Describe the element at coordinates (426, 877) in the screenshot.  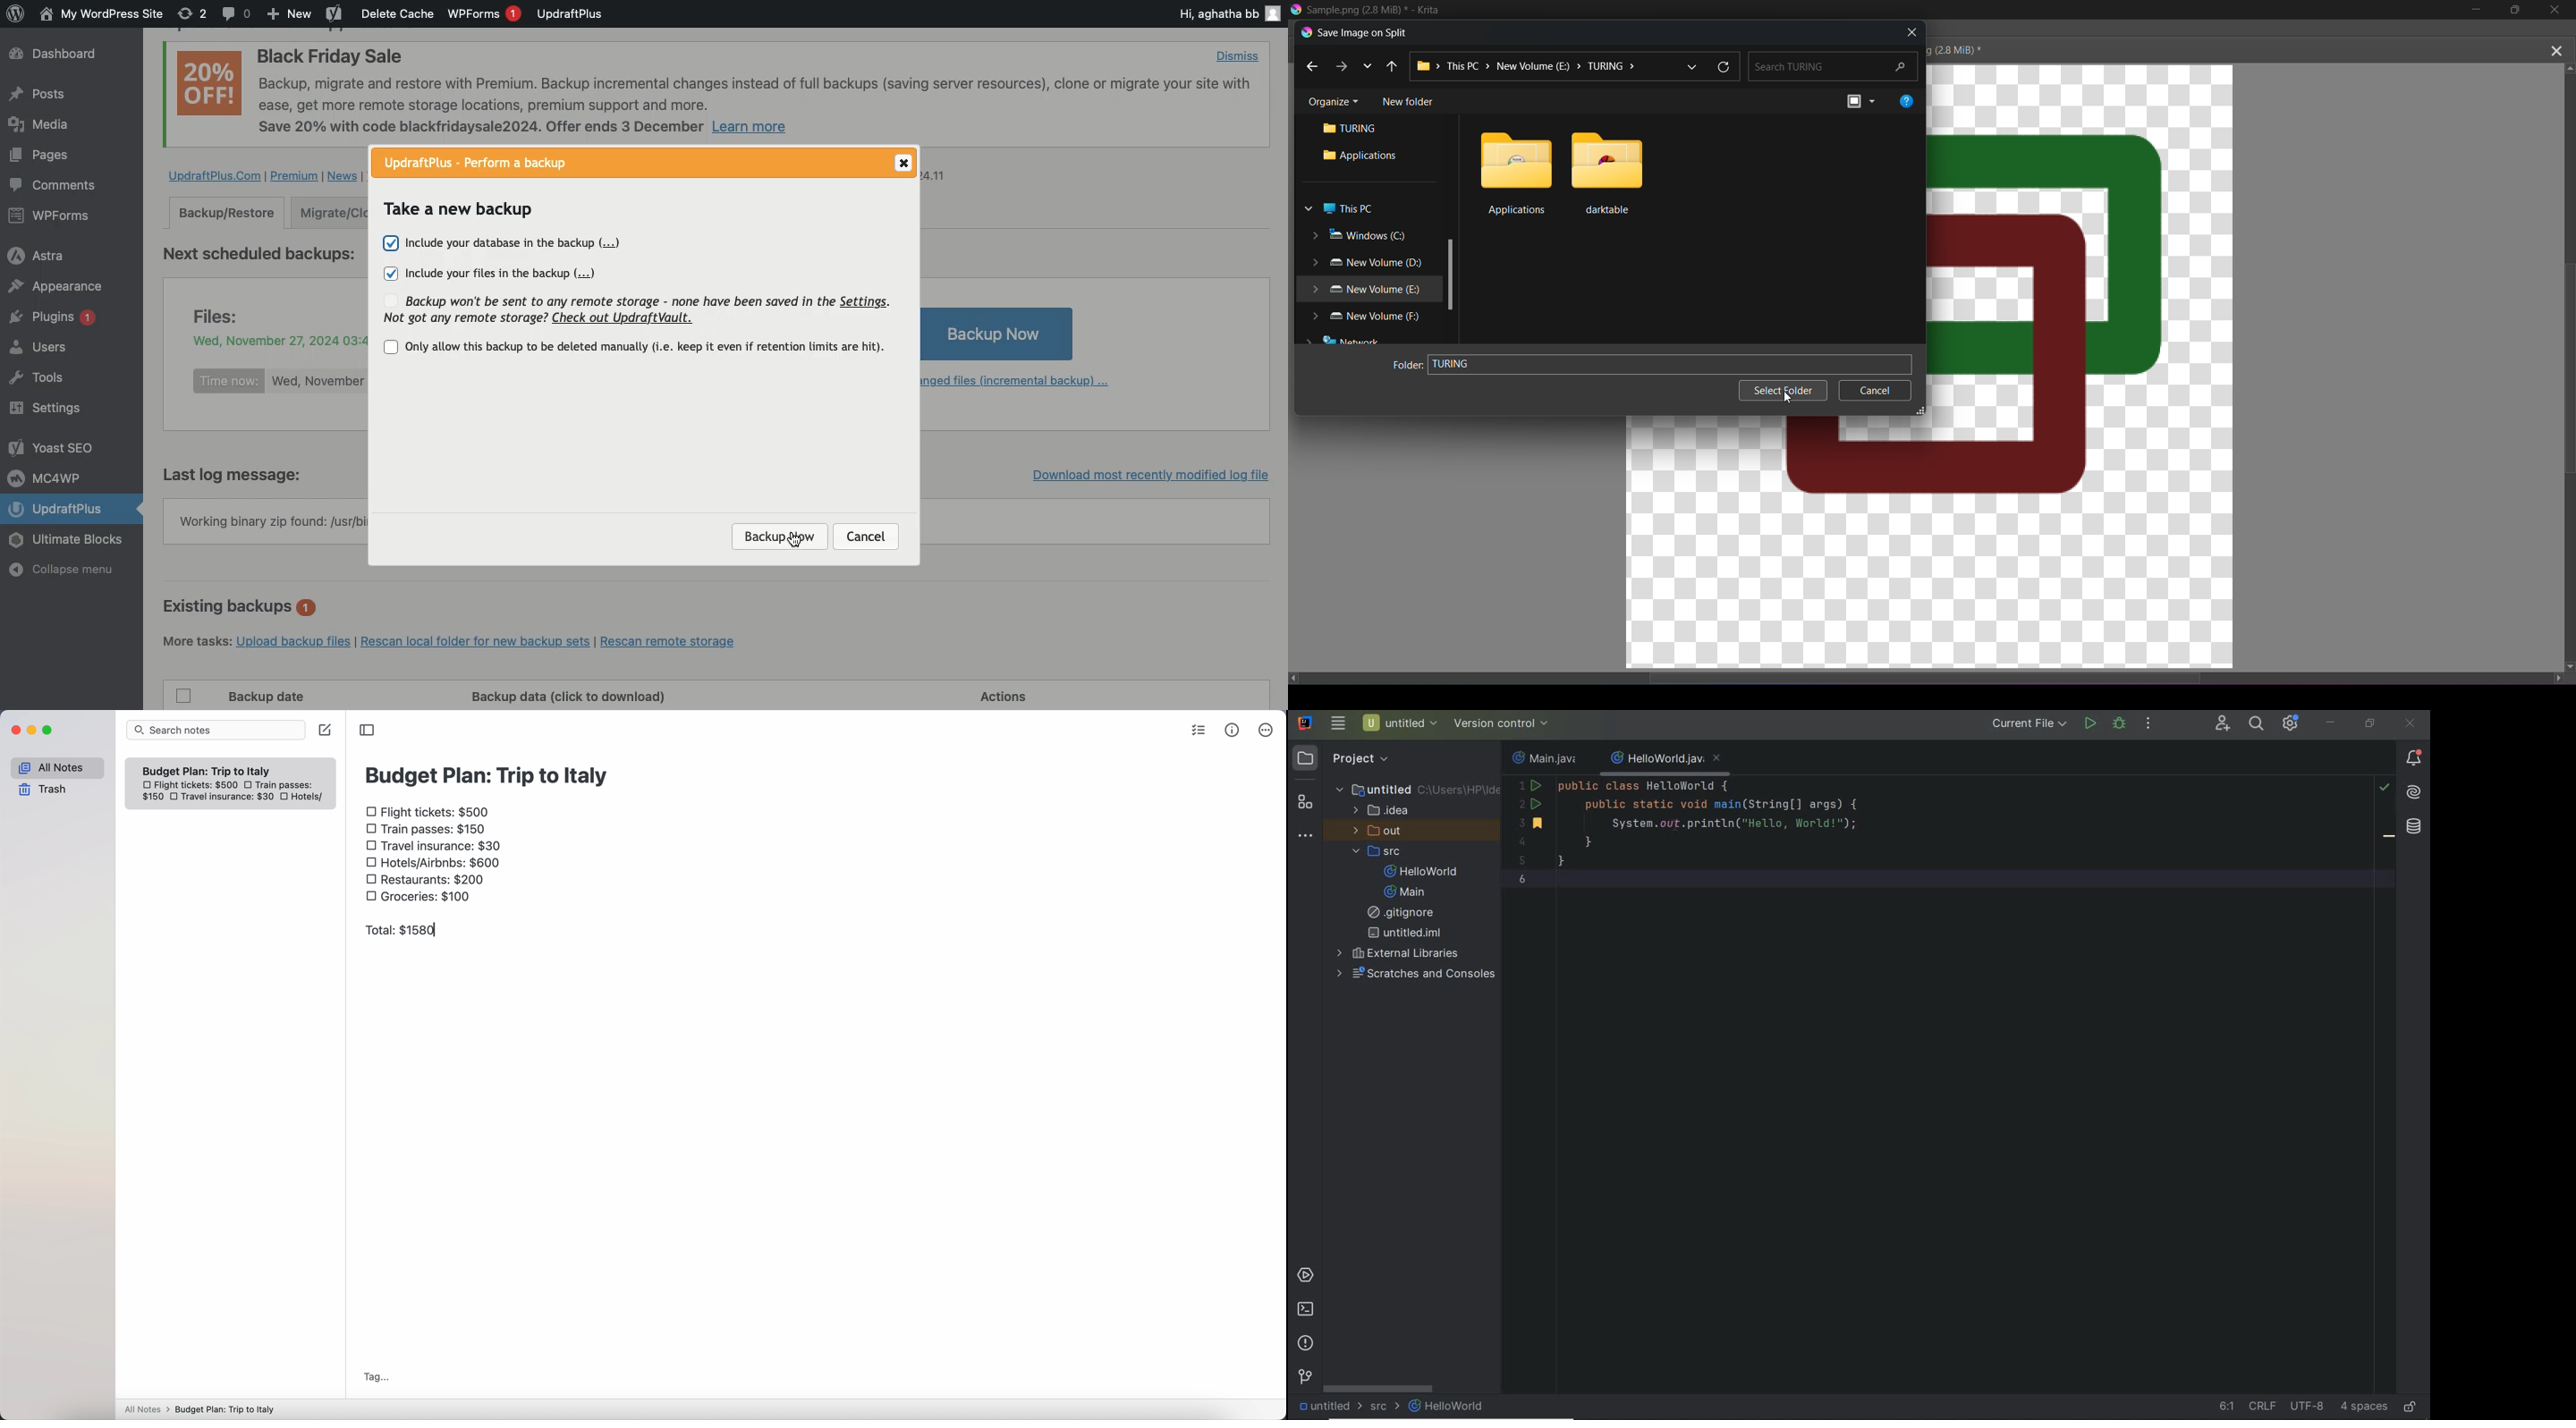
I see `restaurants: $200 checkbox` at that location.